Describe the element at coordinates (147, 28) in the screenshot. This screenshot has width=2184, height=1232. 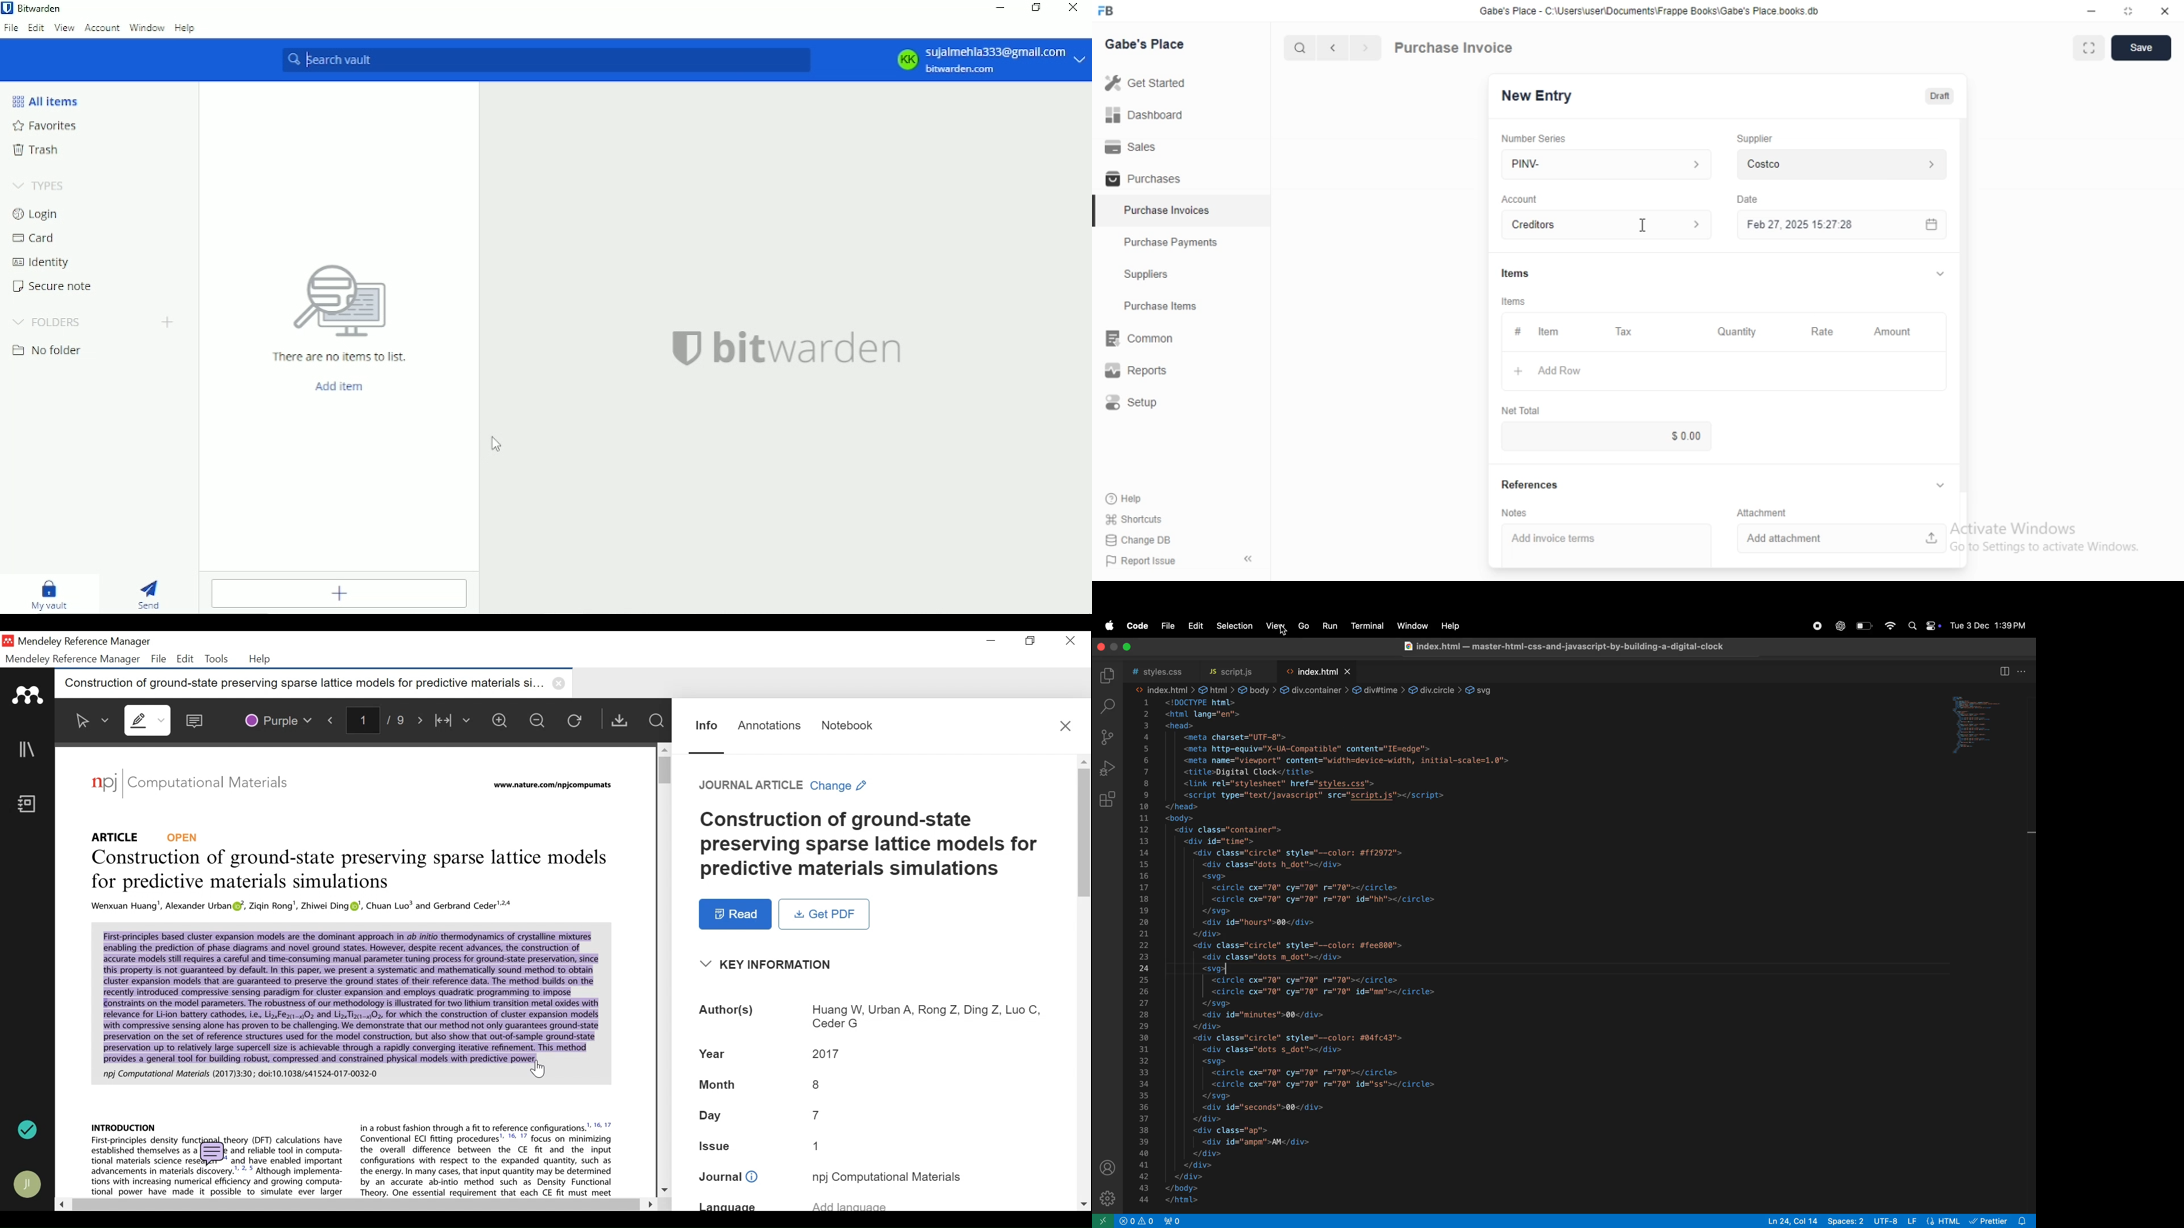
I see `Window` at that location.